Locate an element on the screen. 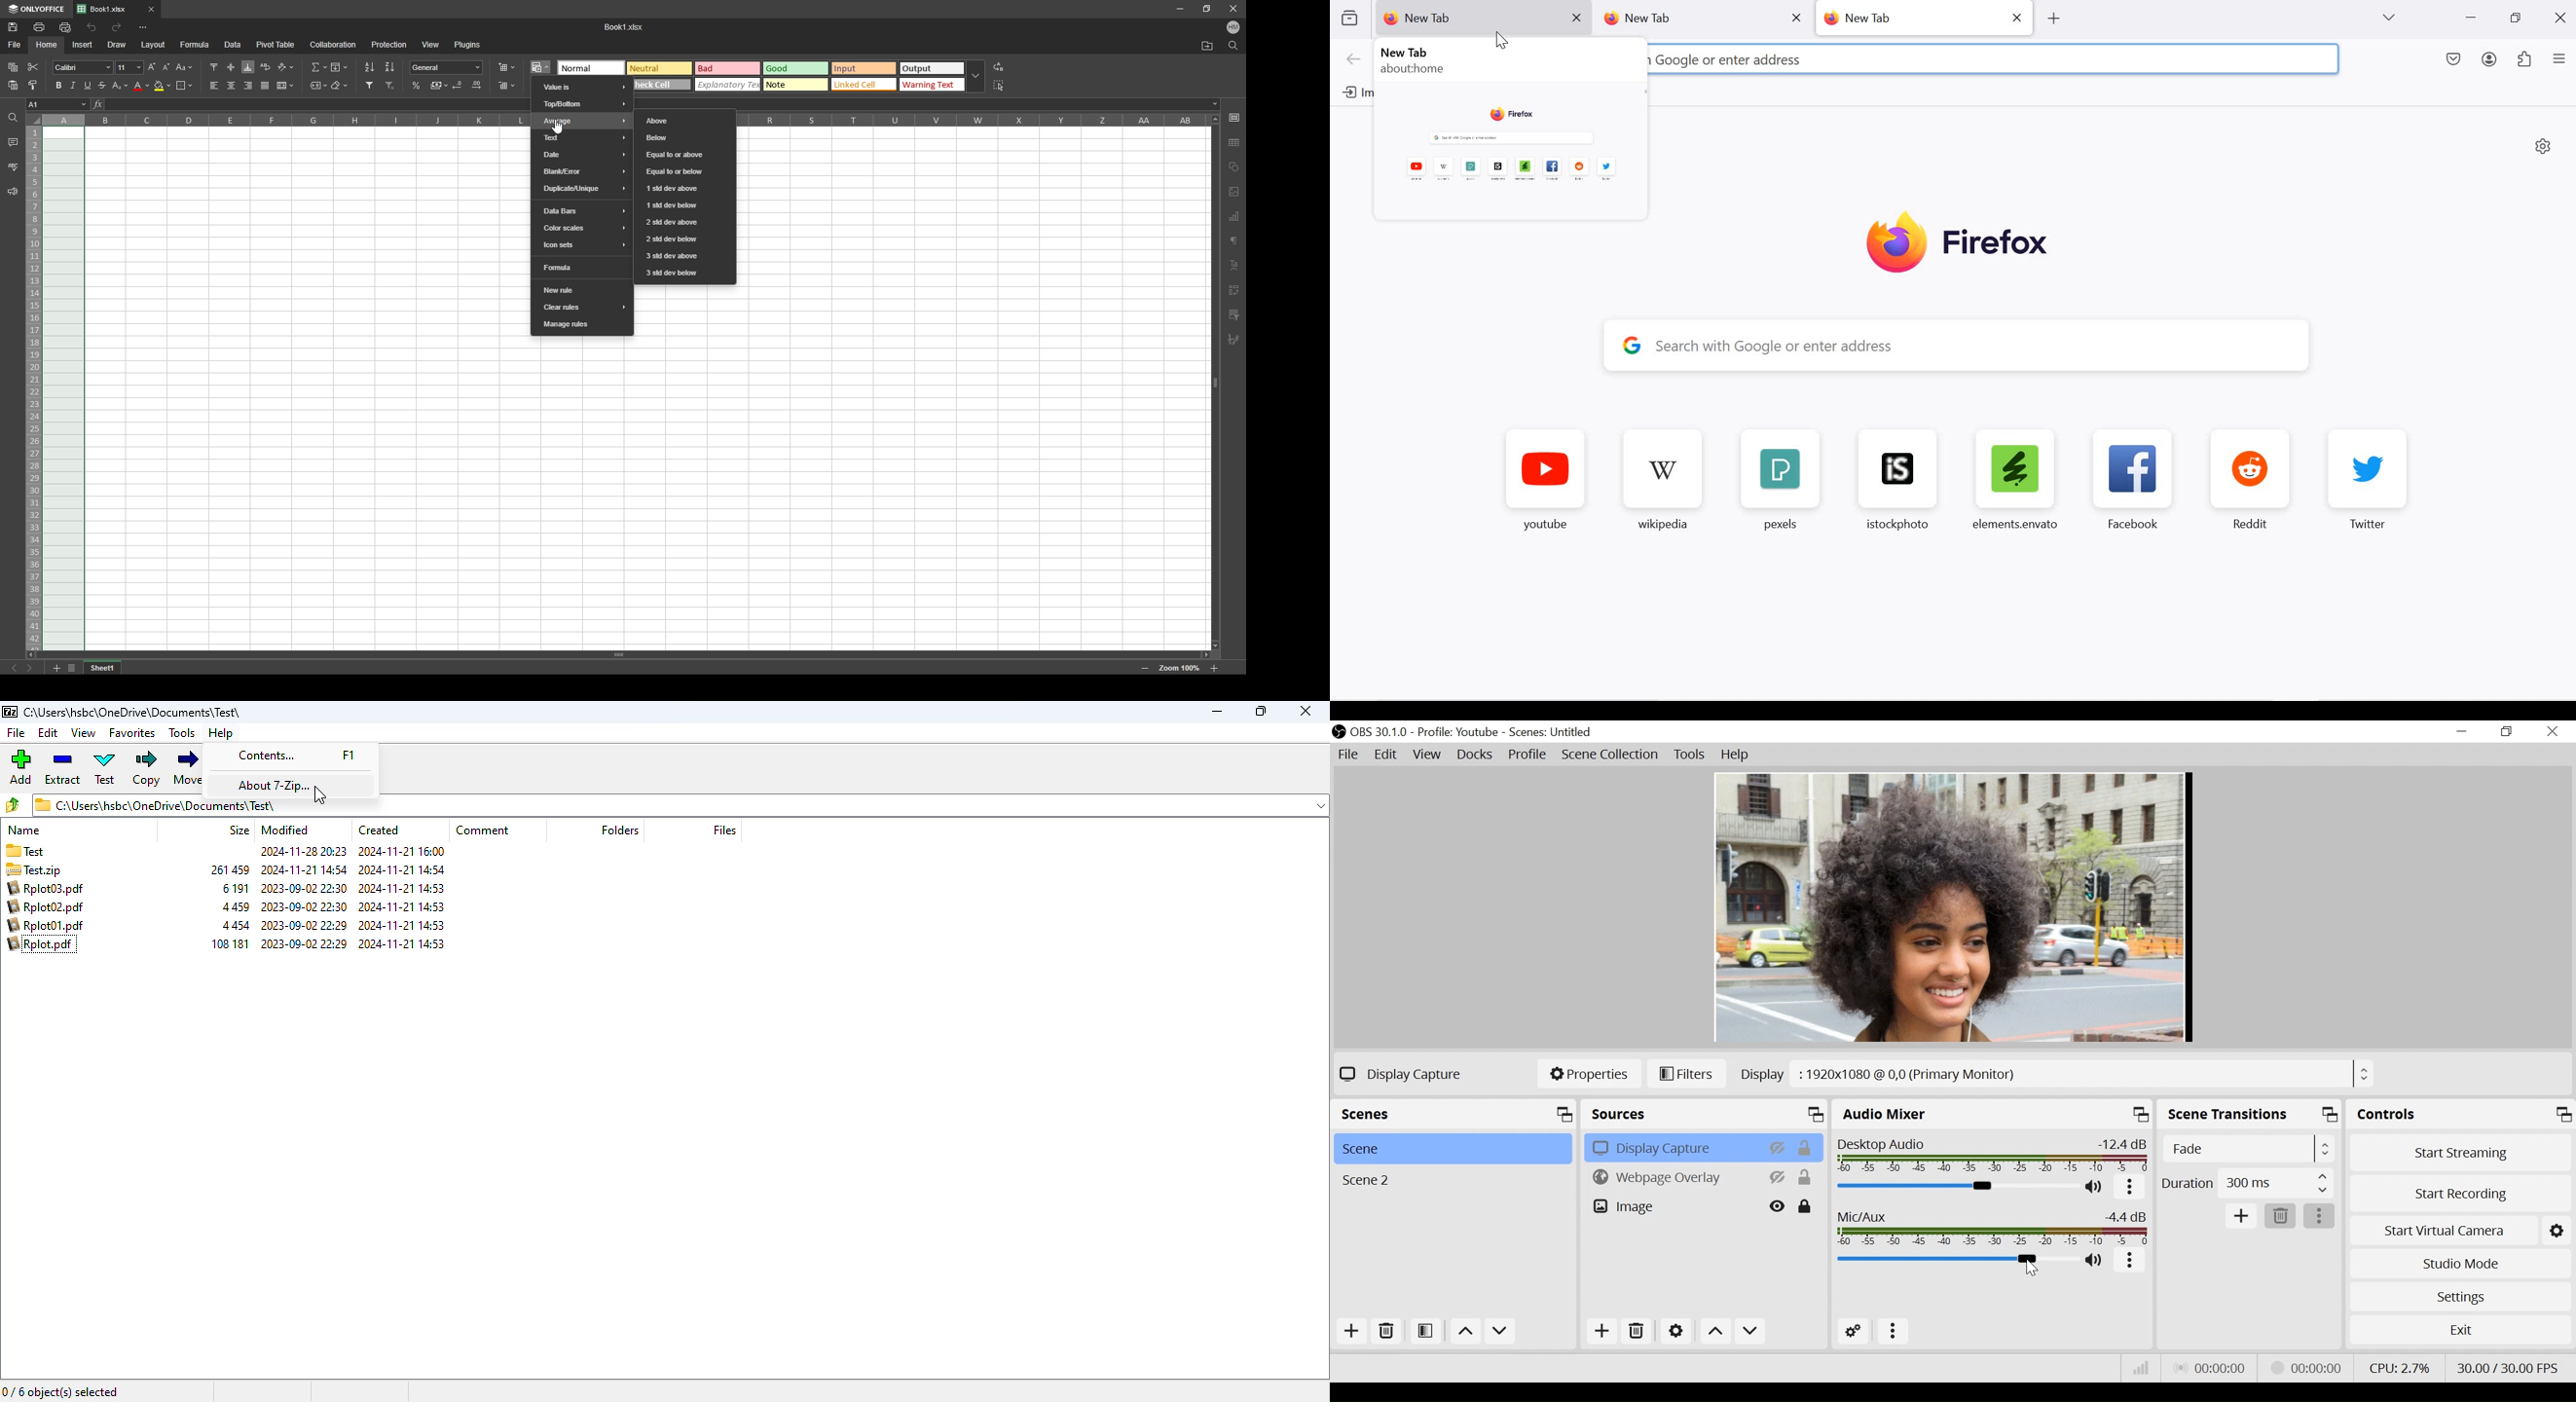 The height and width of the screenshot is (1428, 2576). 2023-09-02 22:30 is located at coordinates (306, 906).